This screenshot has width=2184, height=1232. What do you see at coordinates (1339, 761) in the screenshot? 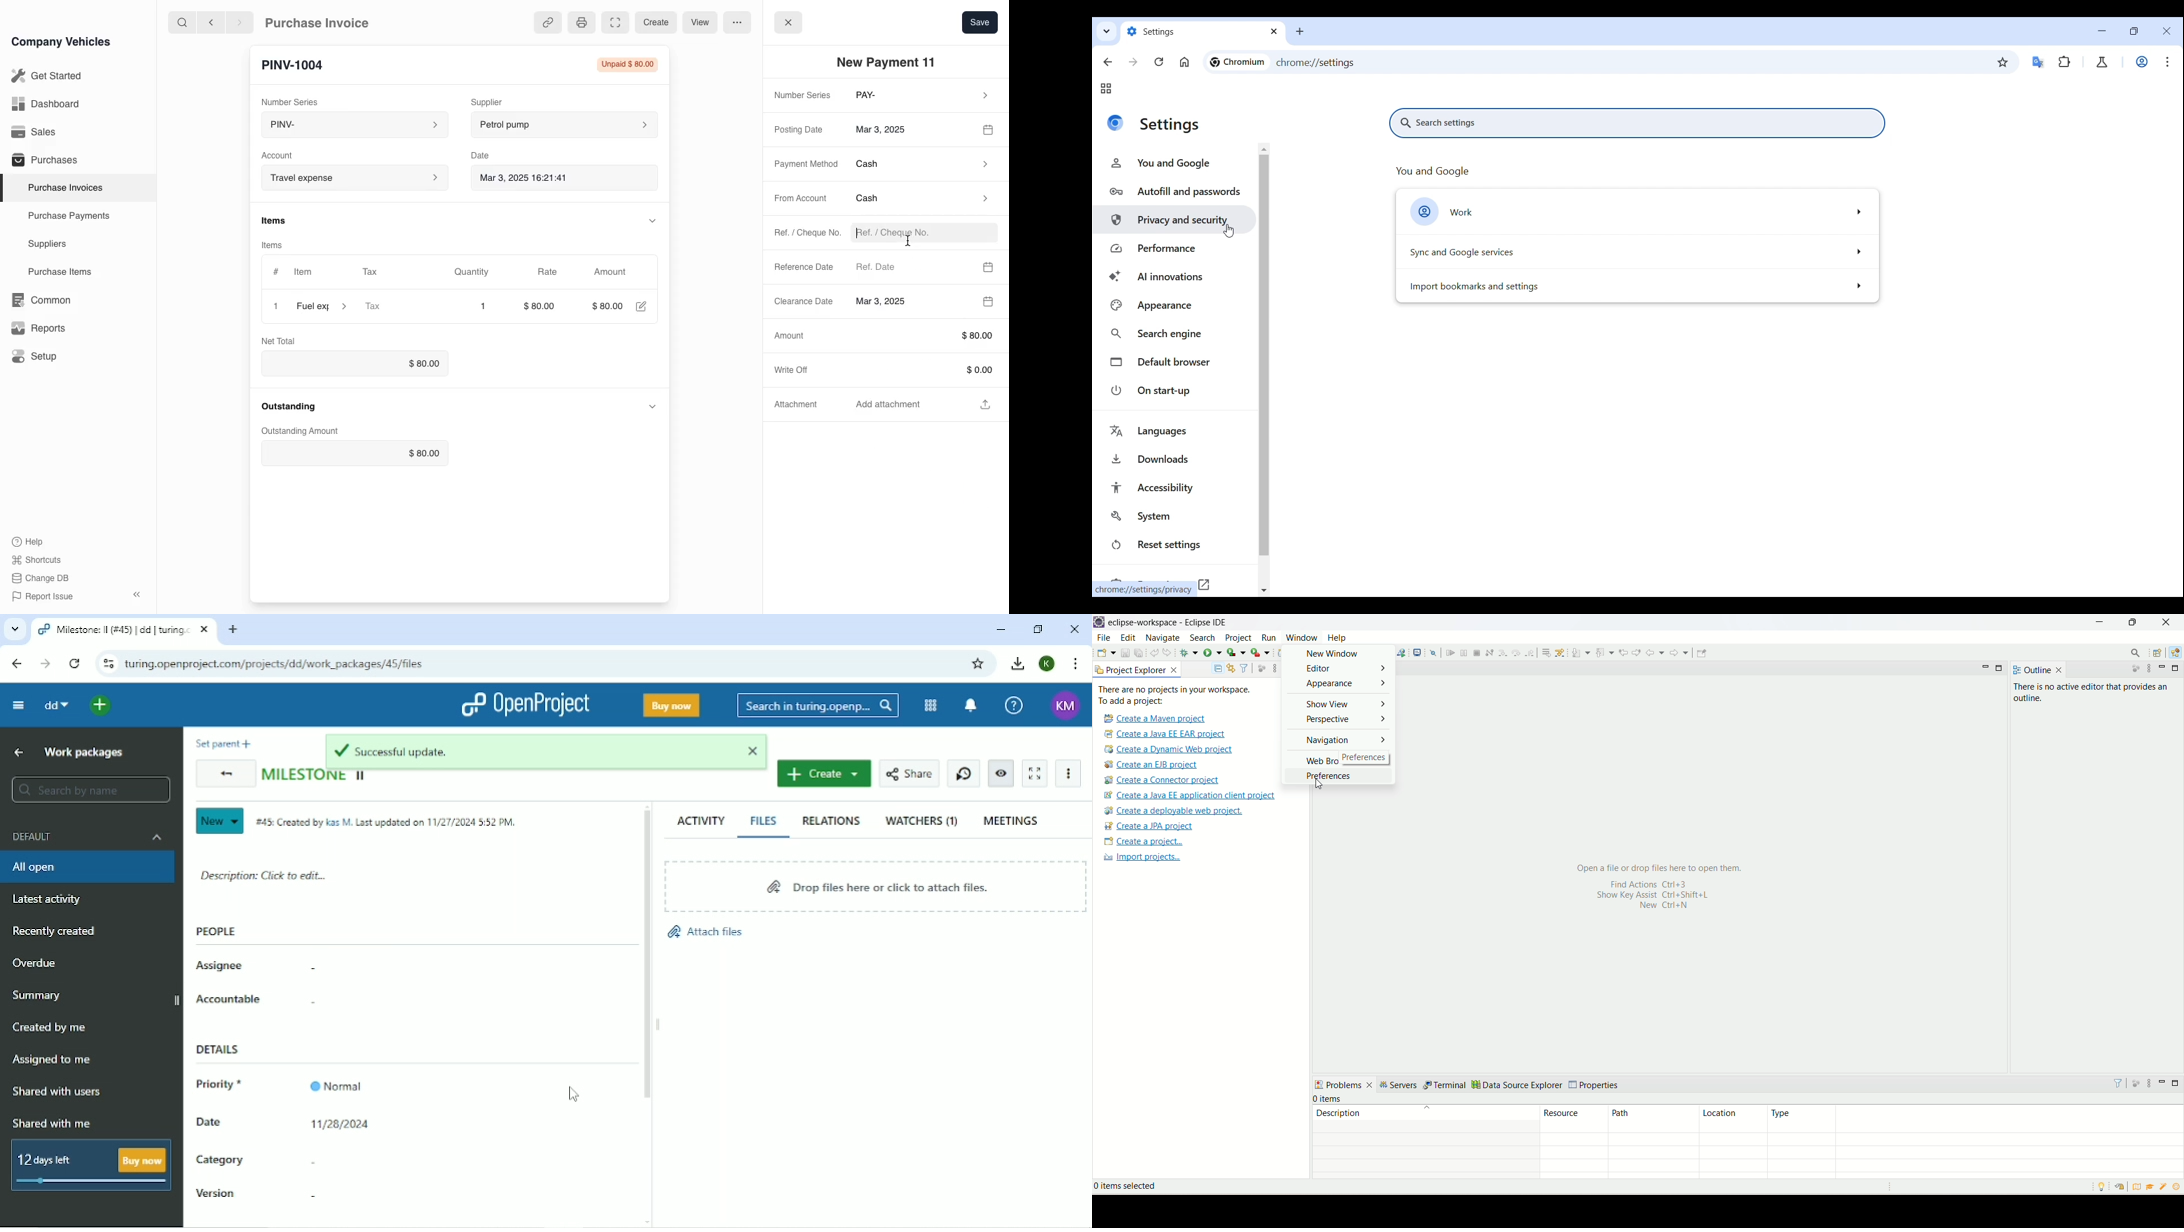
I see `web browser` at bounding box center [1339, 761].